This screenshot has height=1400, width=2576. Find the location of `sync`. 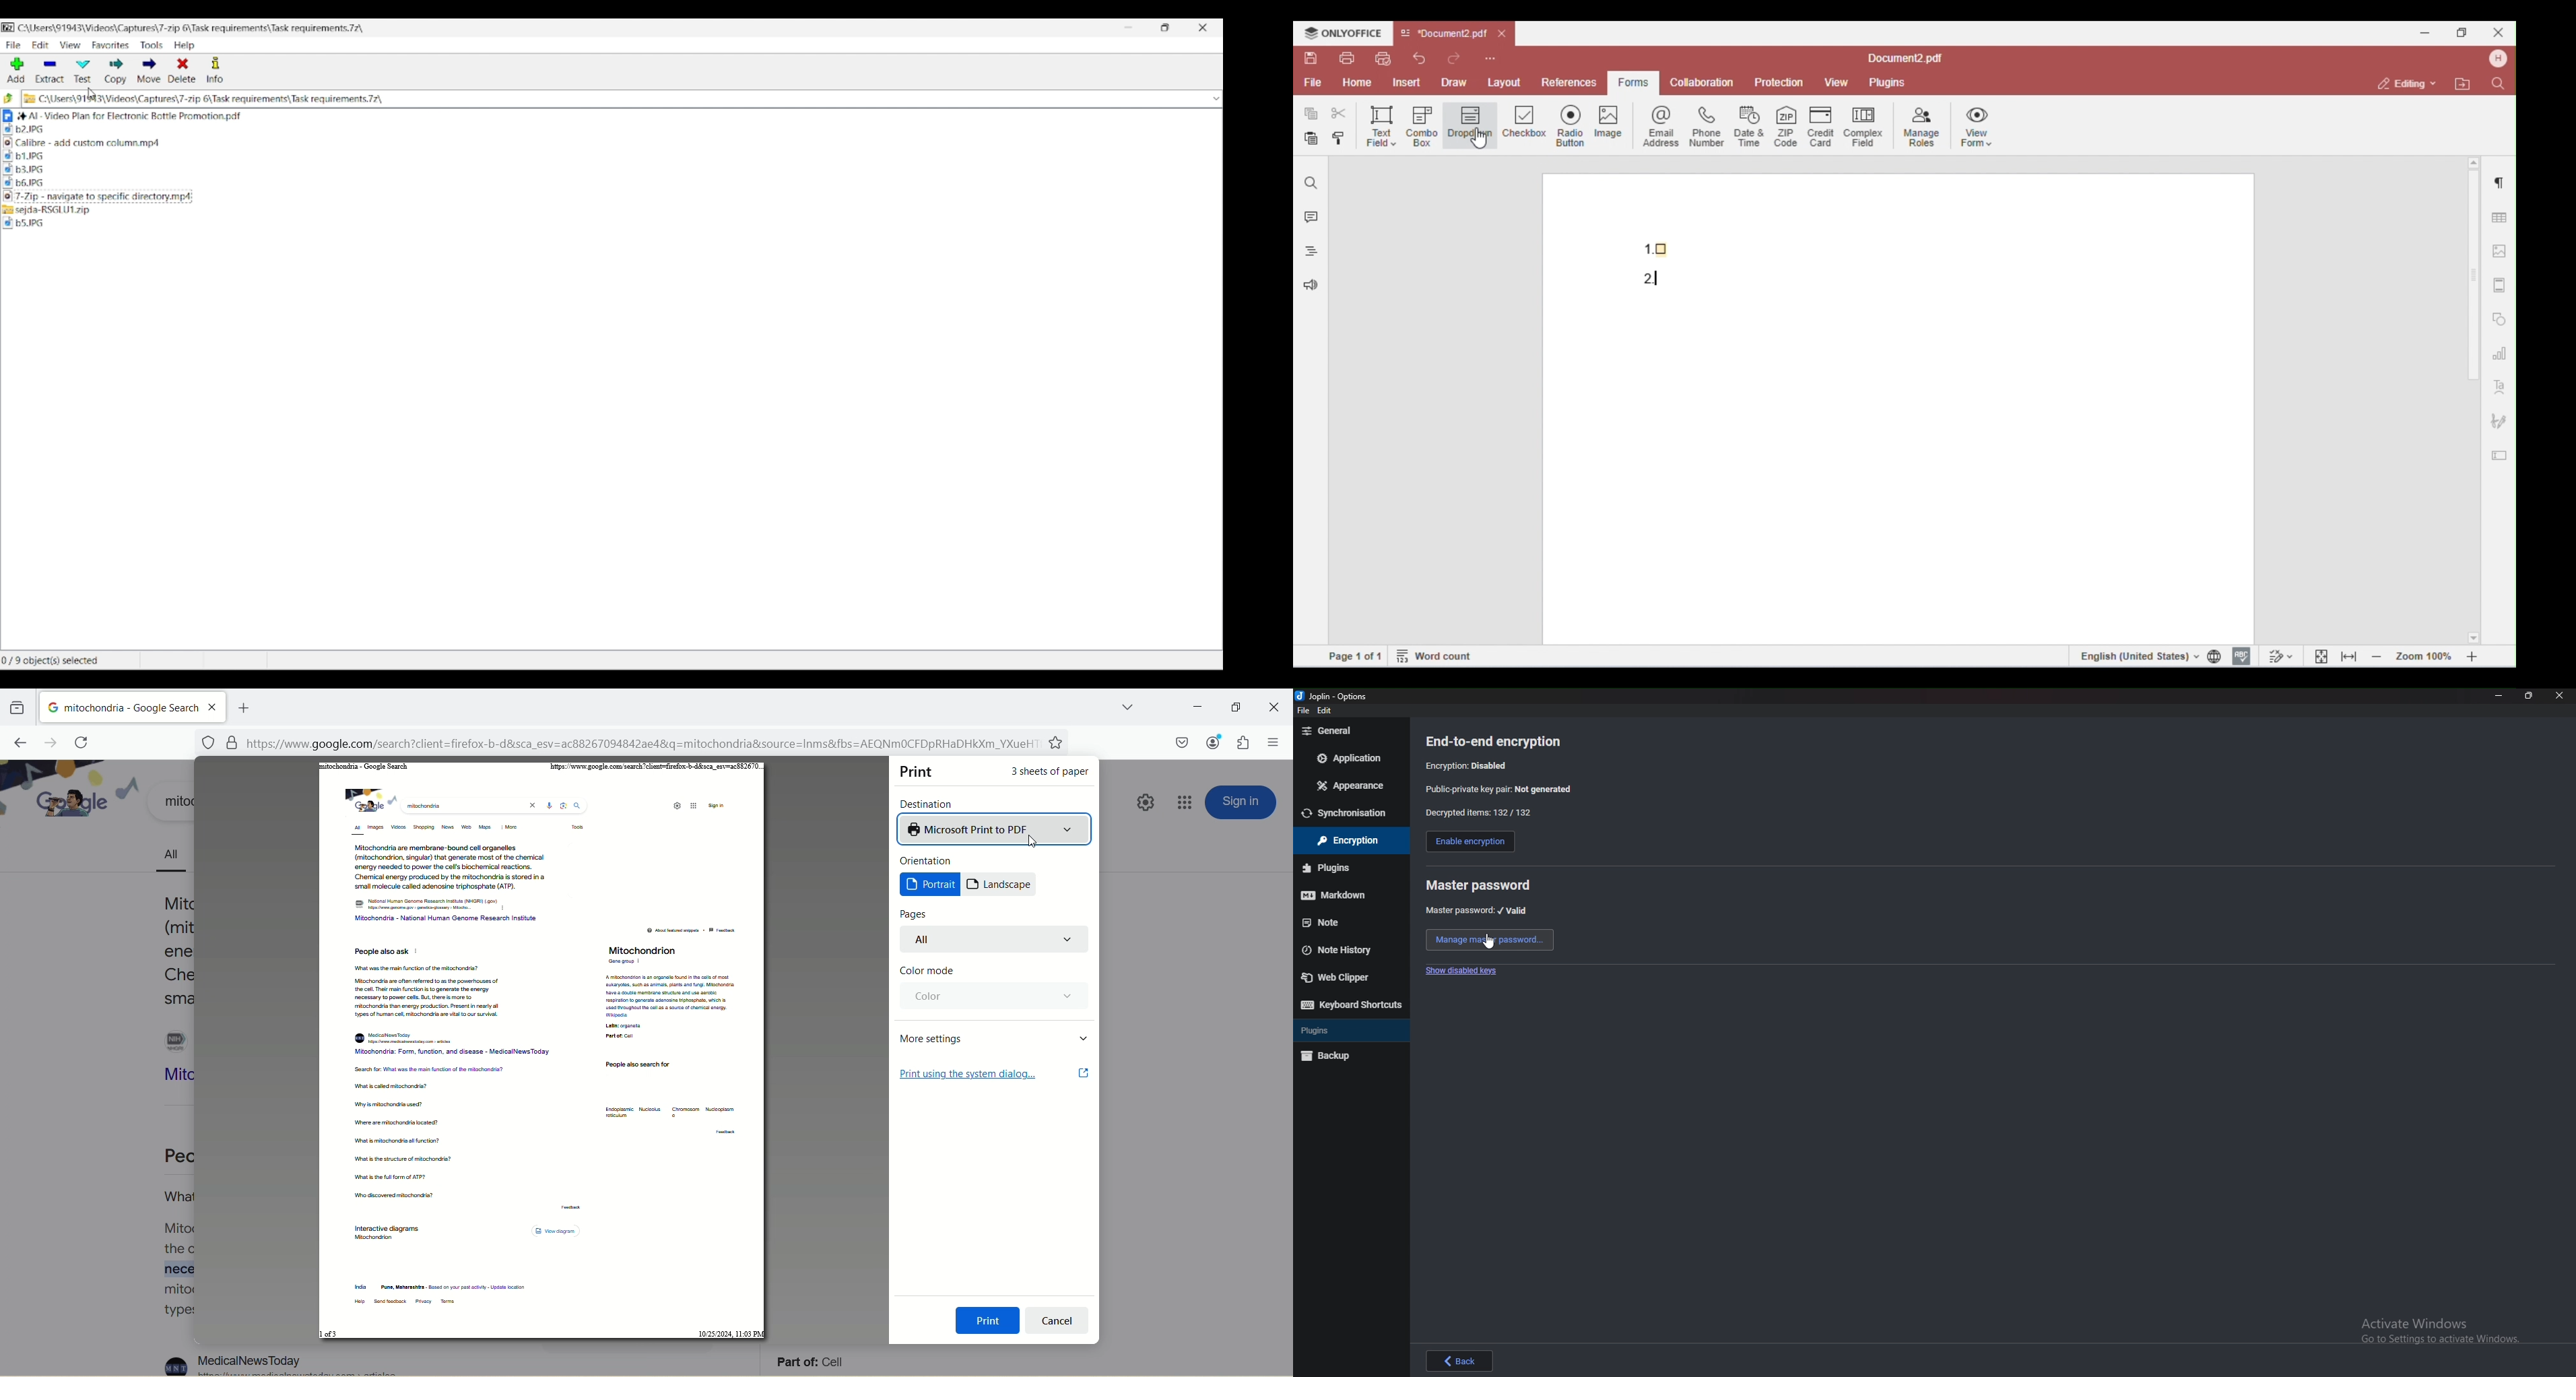

sync is located at coordinates (1350, 813).